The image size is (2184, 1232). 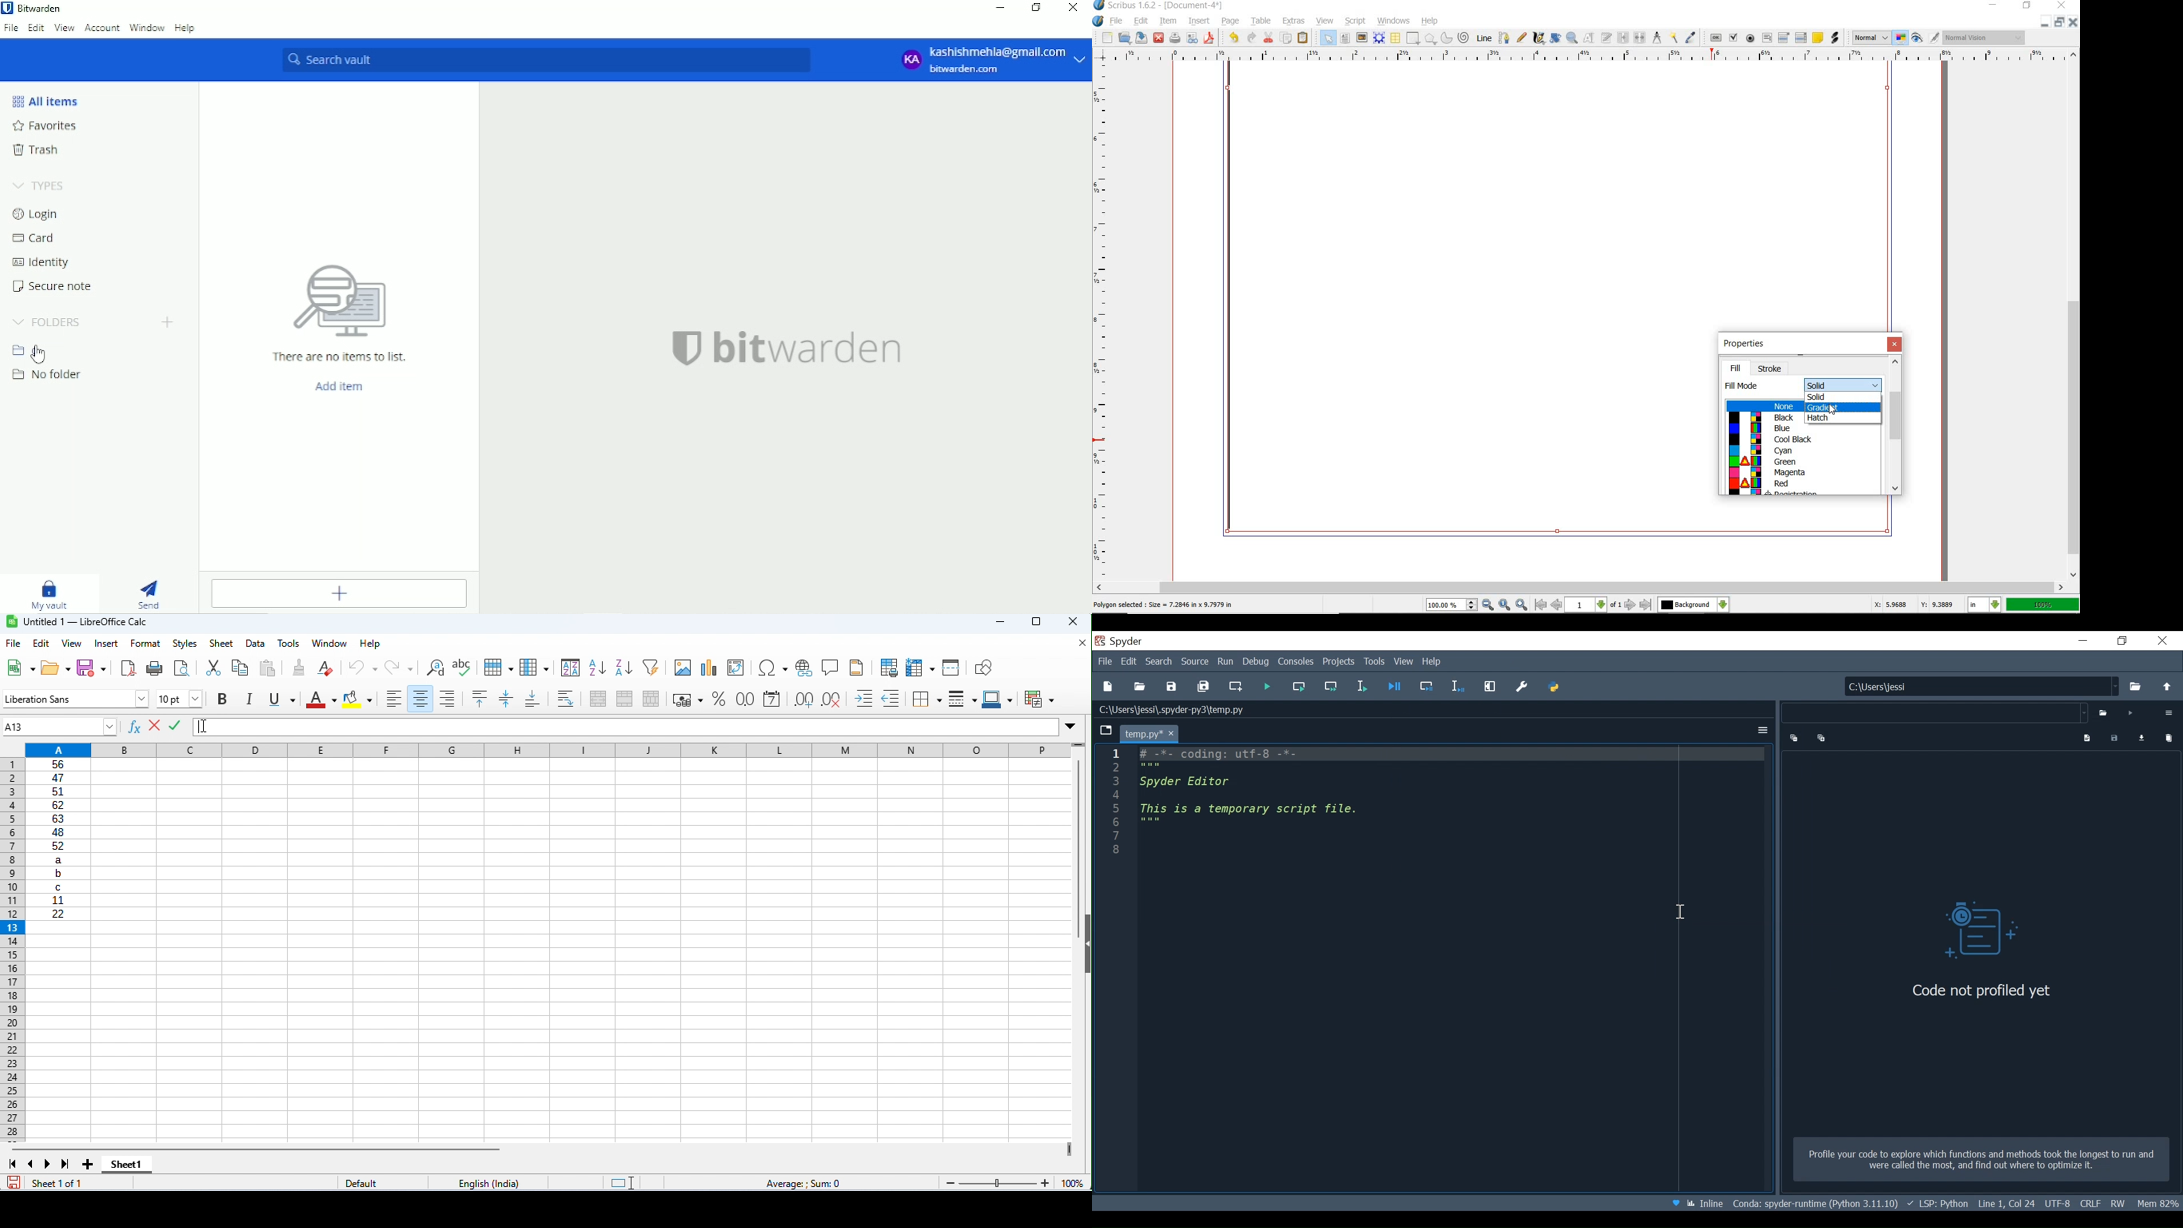 What do you see at coordinates (1490, 686) in the screenshot?
I see `Maximize current pane` at bounding box center [1490, 686].